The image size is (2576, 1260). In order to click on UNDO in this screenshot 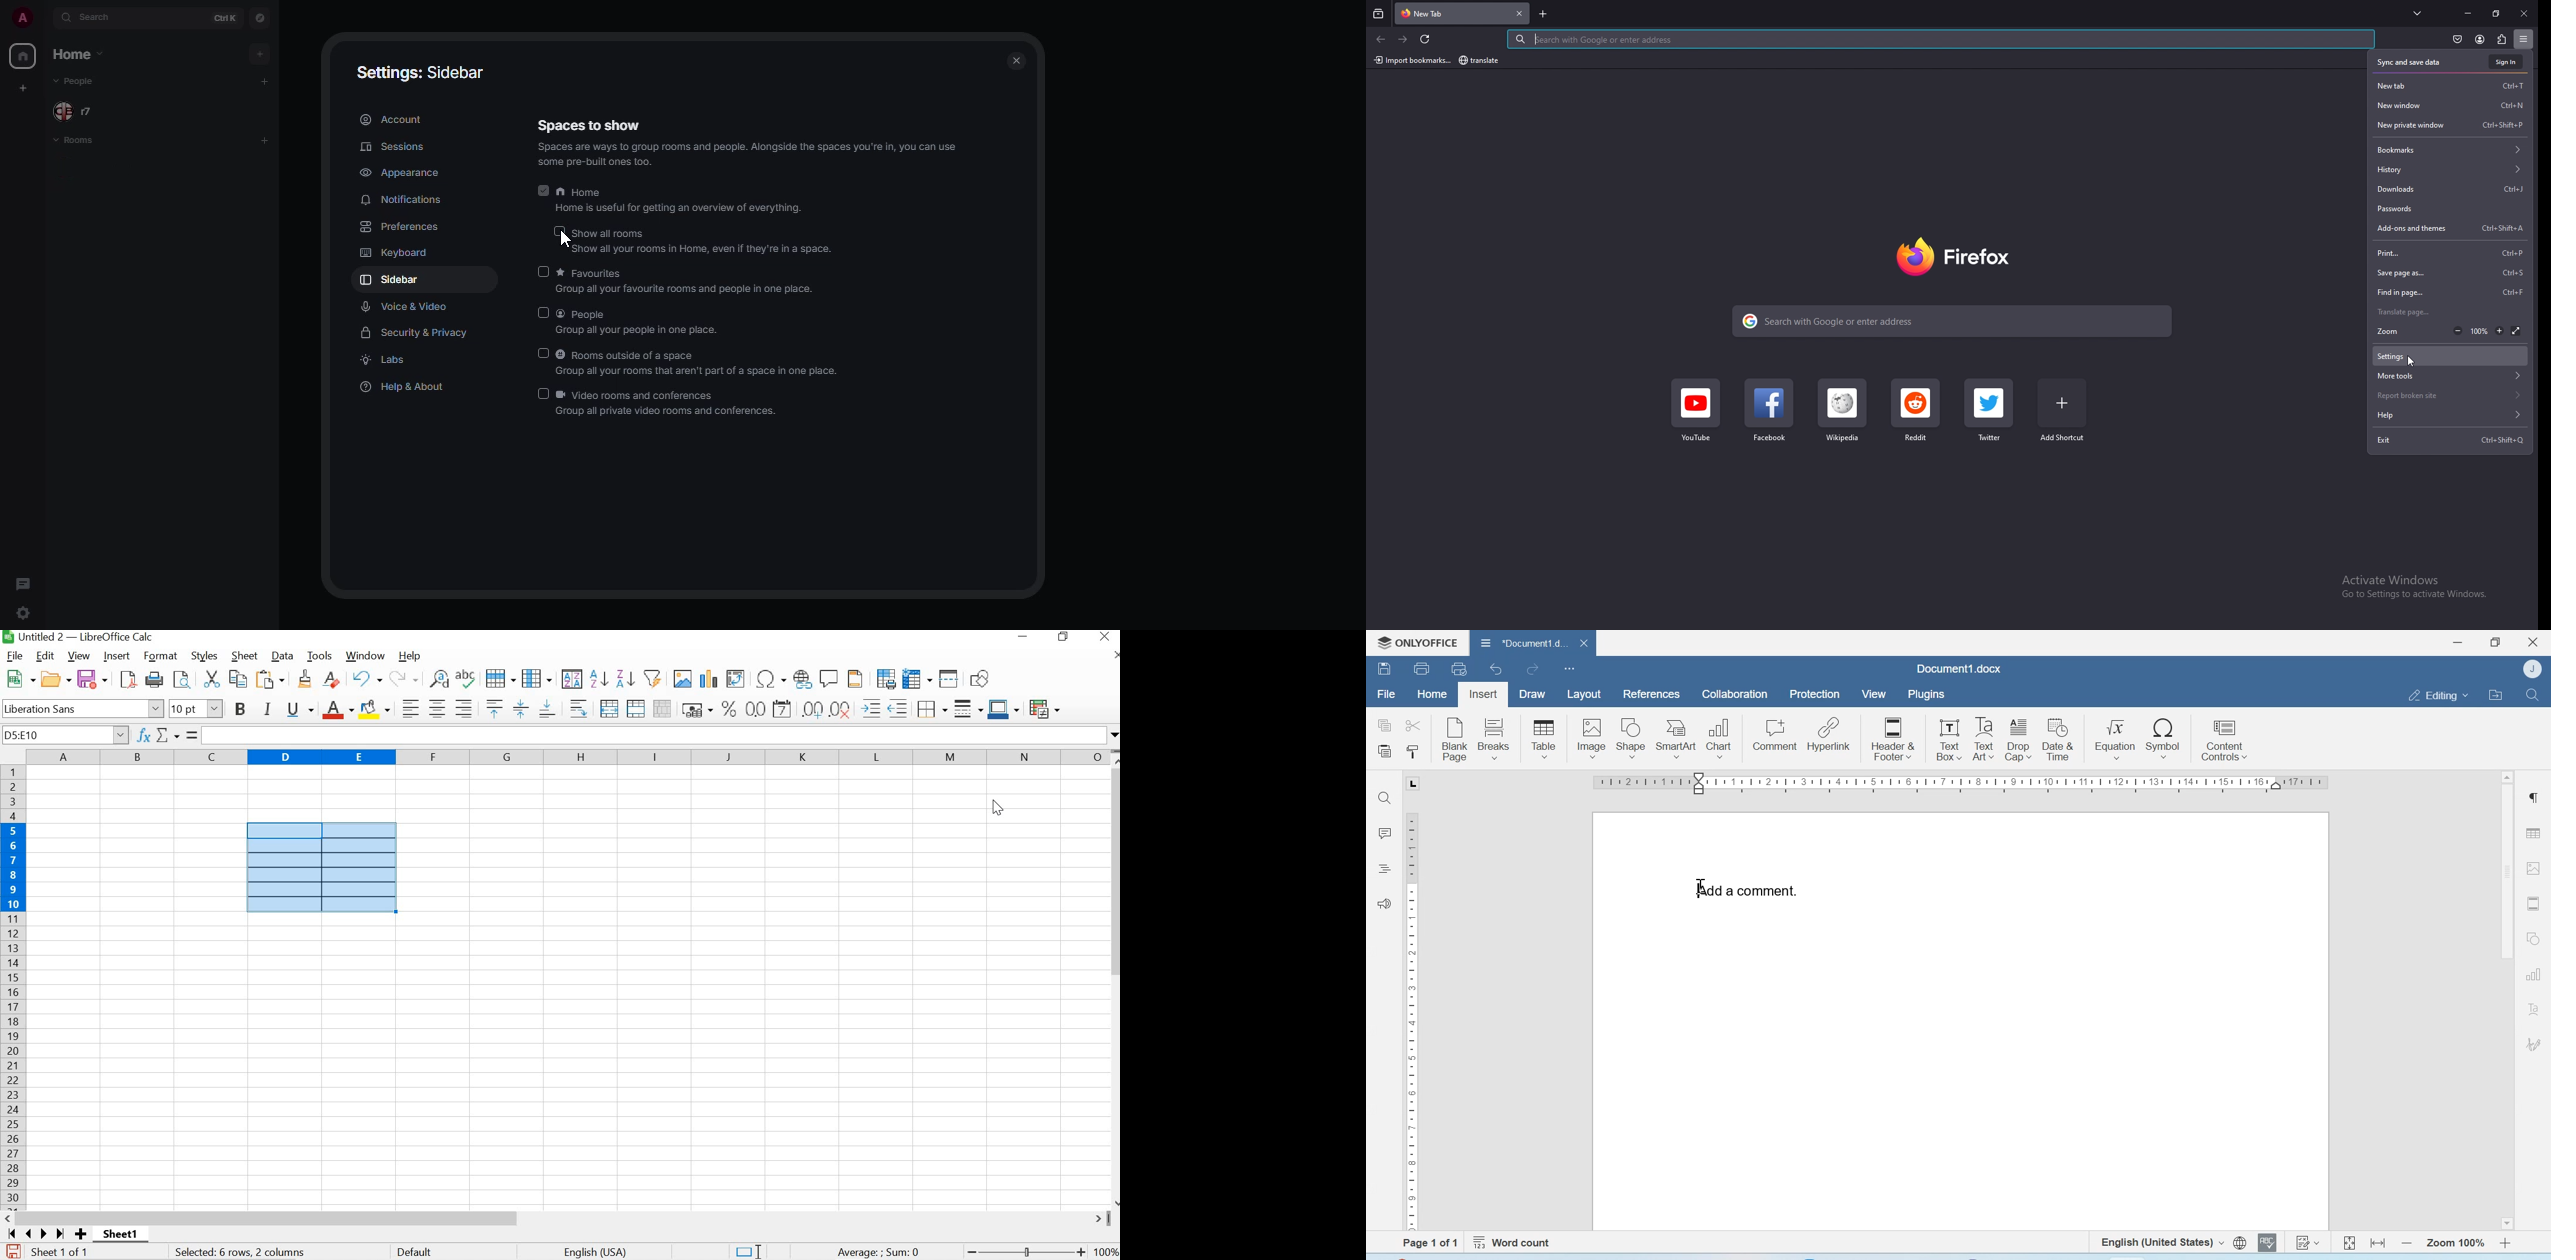, I will do `click(366, 679)`.